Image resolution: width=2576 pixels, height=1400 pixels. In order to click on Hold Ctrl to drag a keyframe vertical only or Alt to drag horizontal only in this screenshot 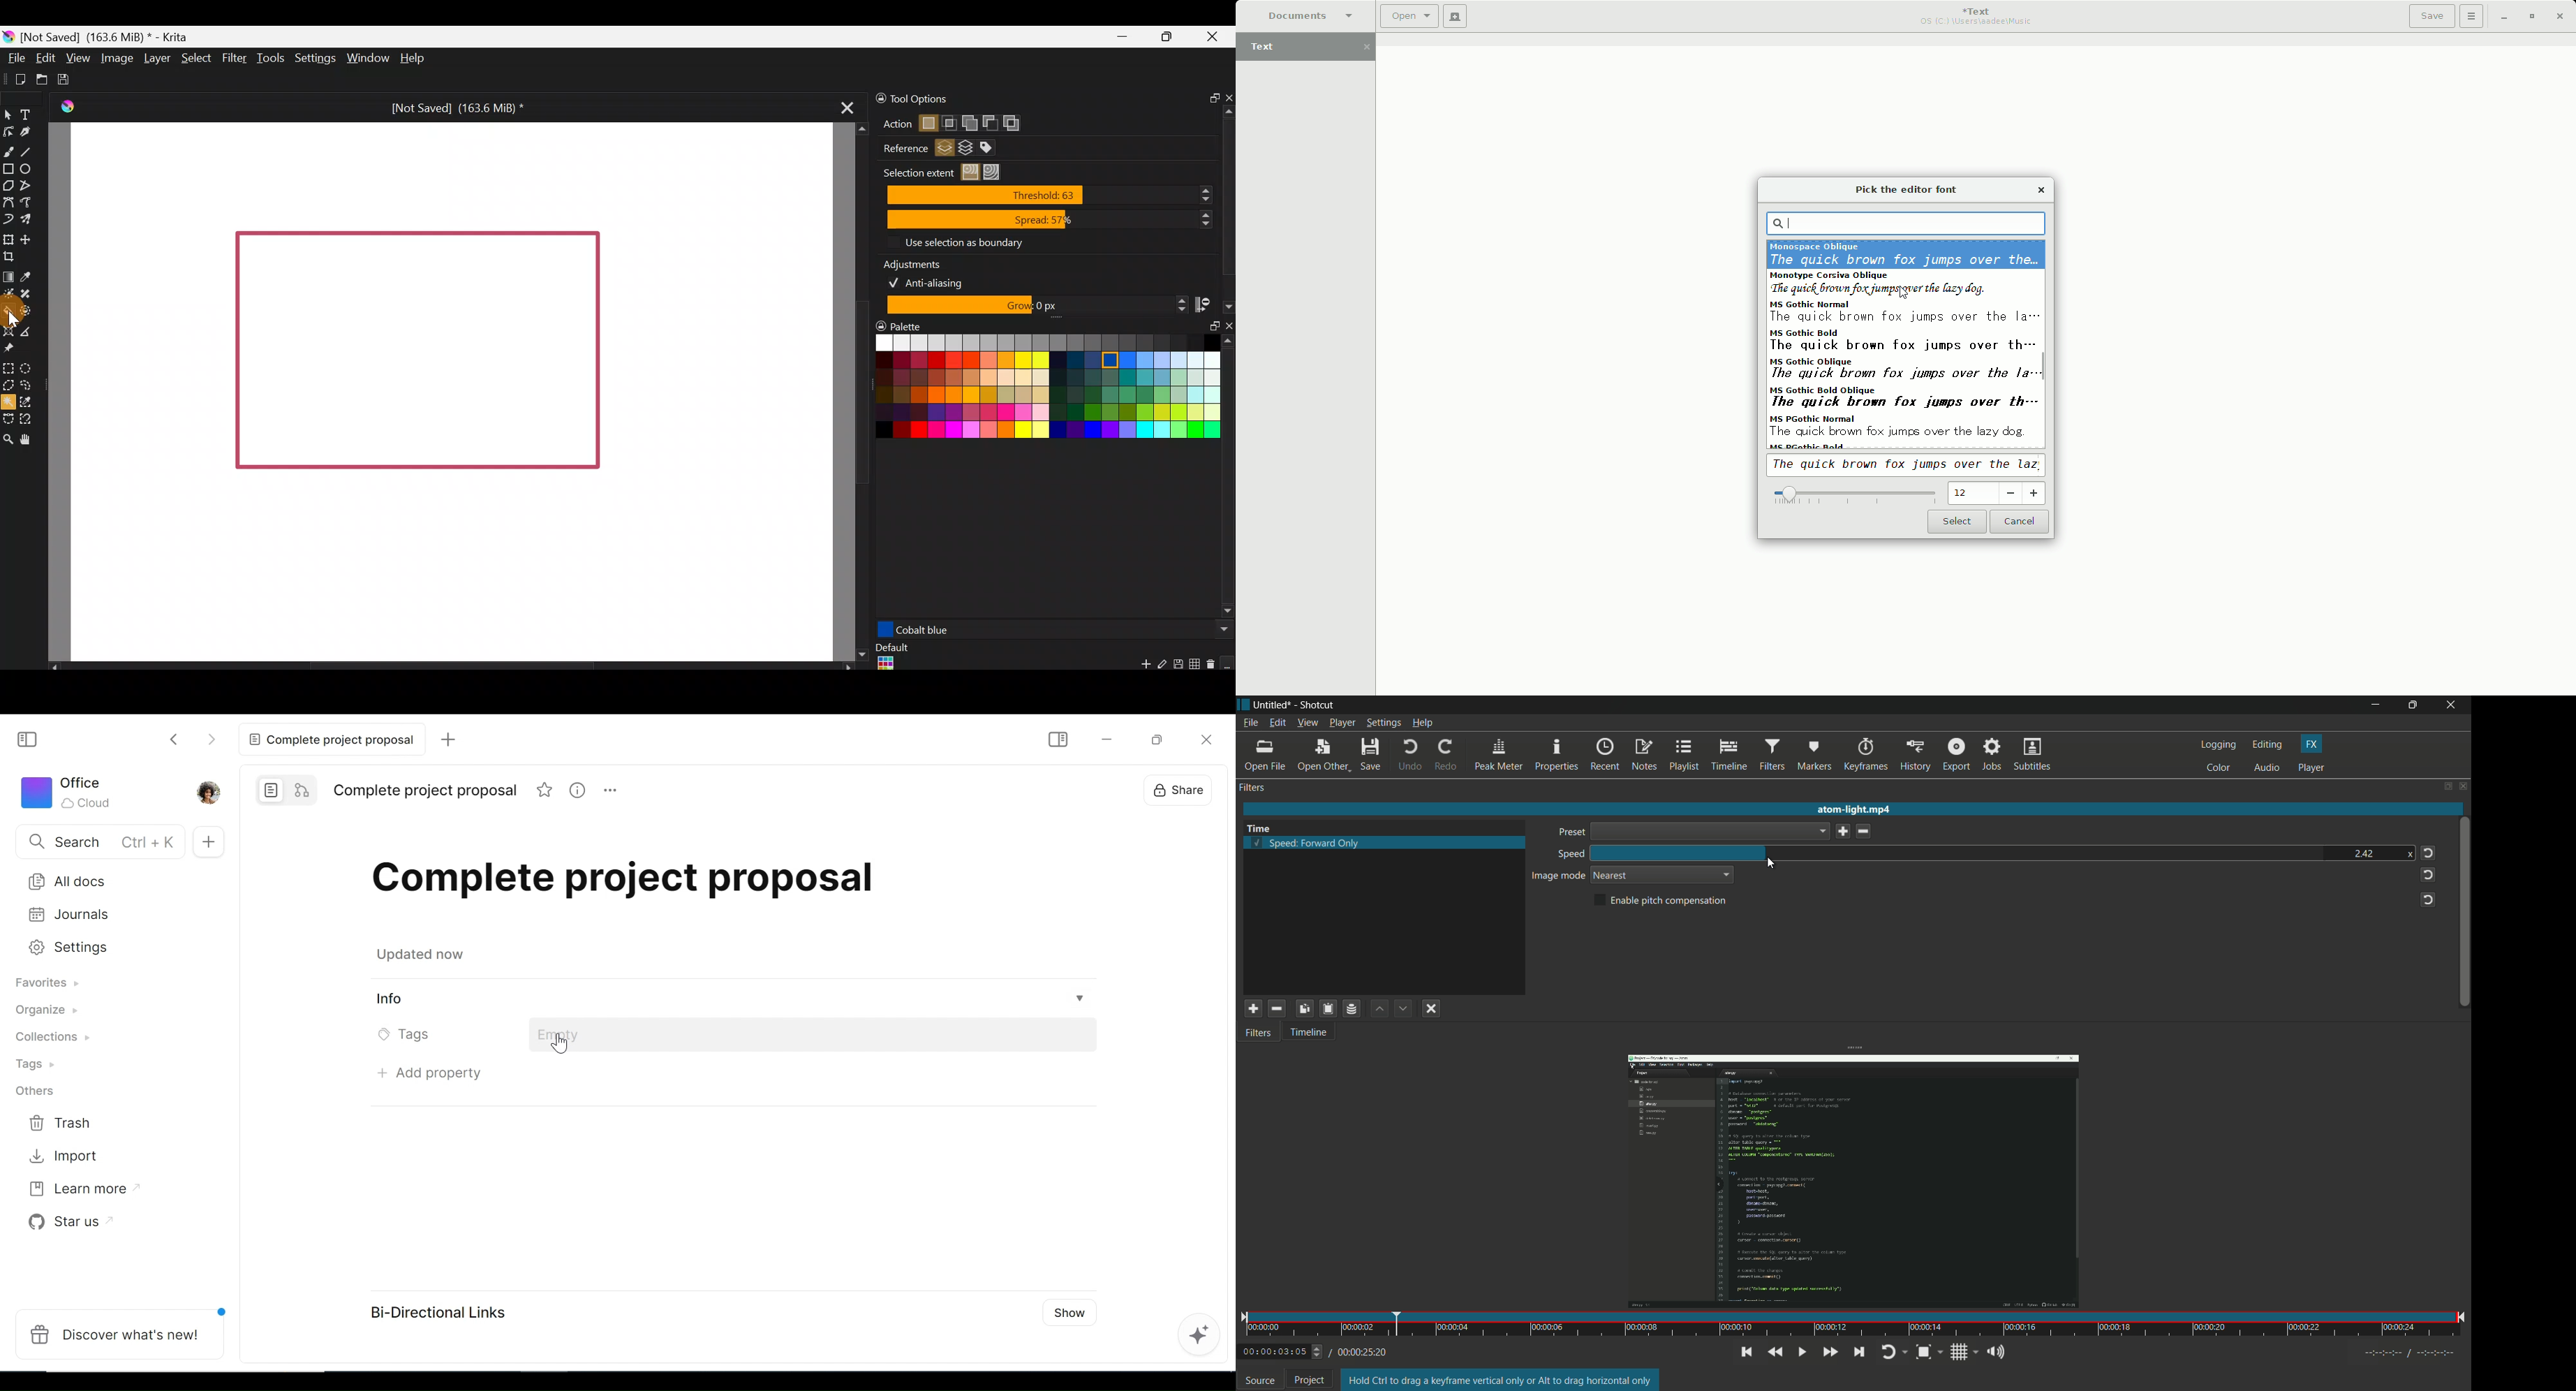, I will do `click(1502, 1380)`.